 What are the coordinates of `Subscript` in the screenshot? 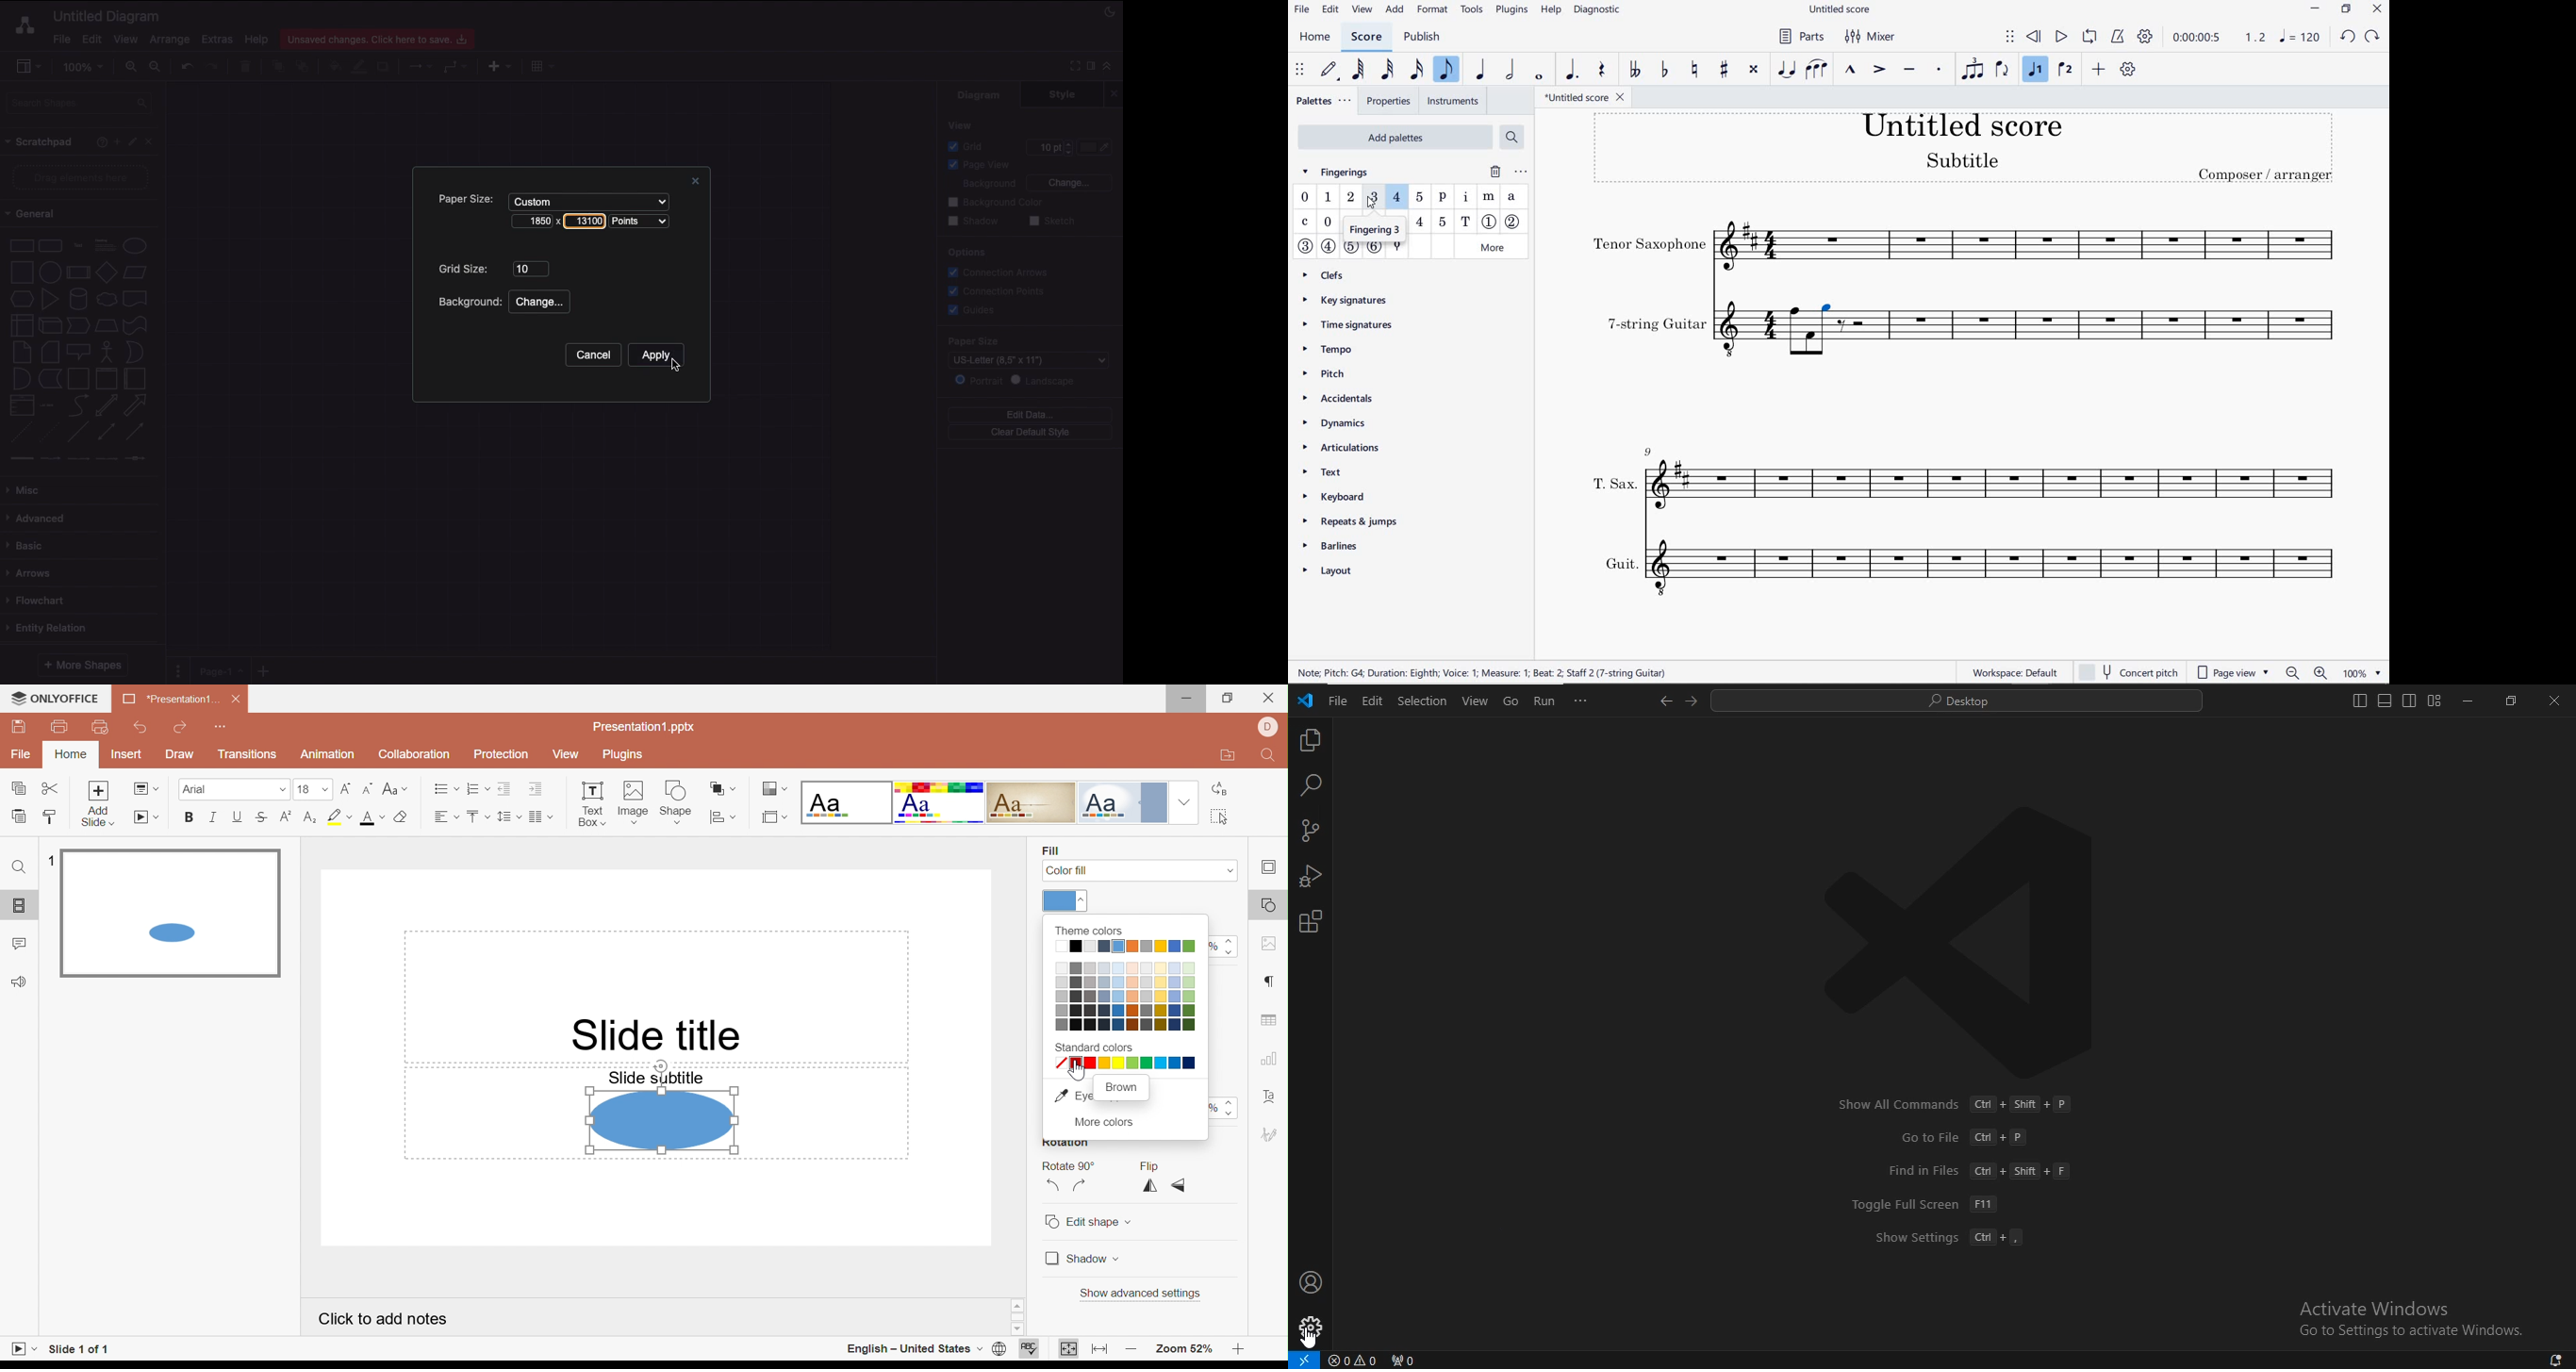 It's located at (310, 817).